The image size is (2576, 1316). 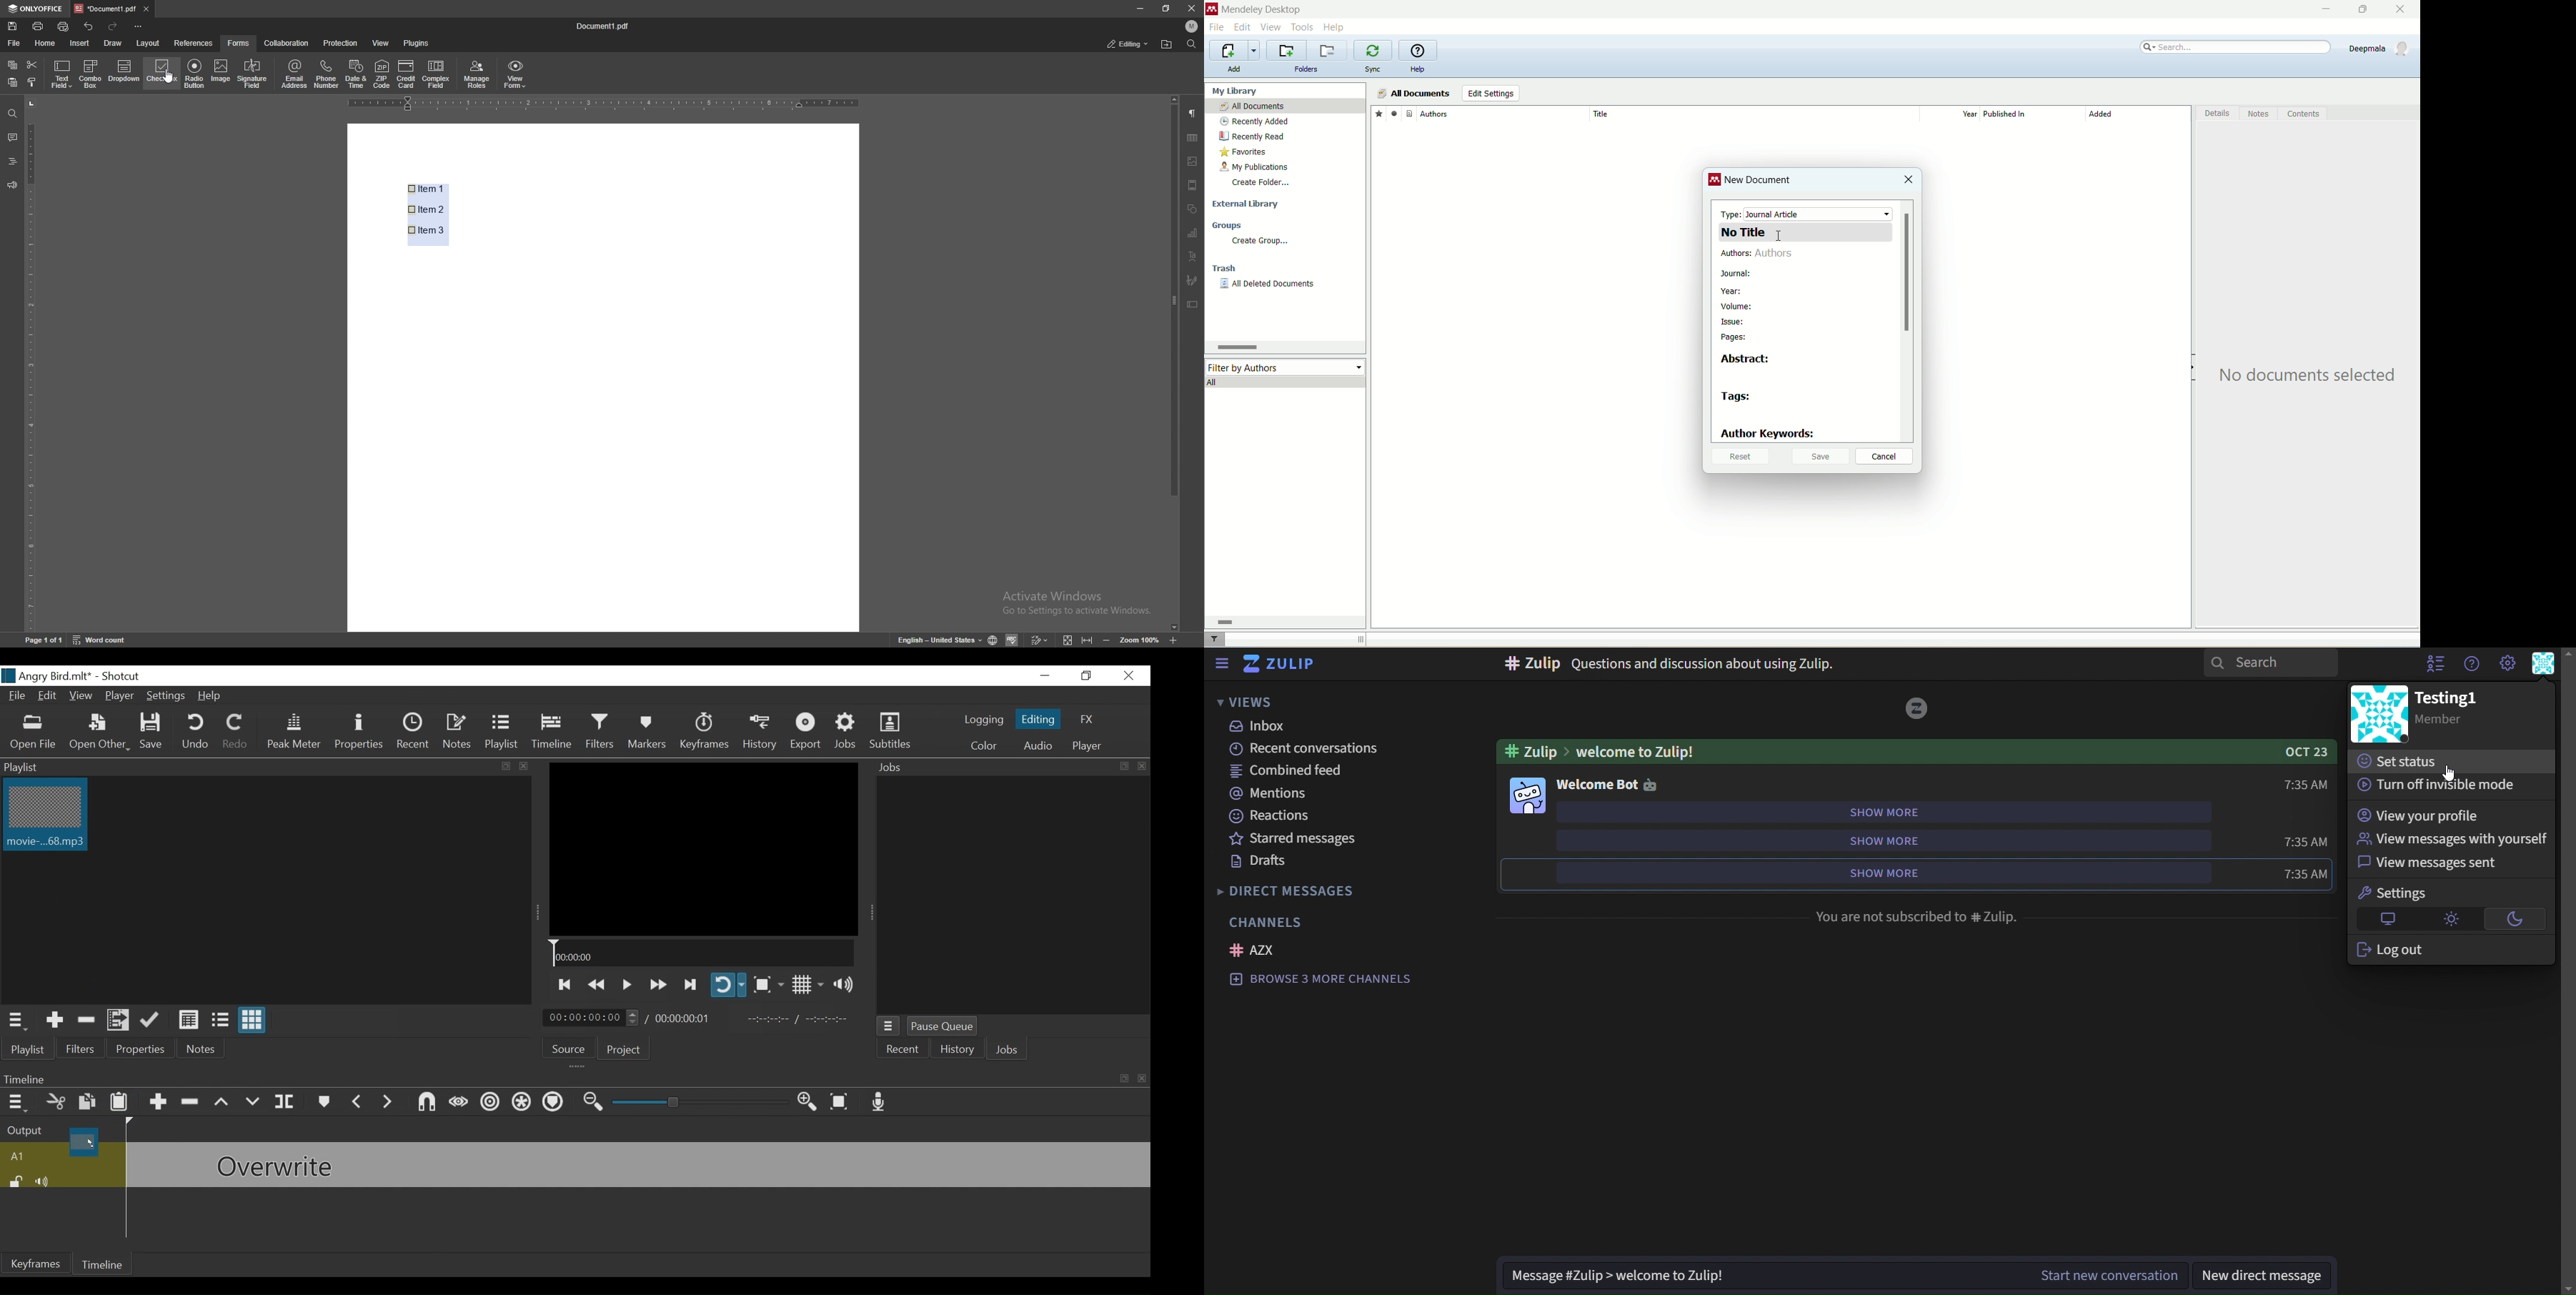 I want to click on welcome bot, so click(x=1606, y=785).